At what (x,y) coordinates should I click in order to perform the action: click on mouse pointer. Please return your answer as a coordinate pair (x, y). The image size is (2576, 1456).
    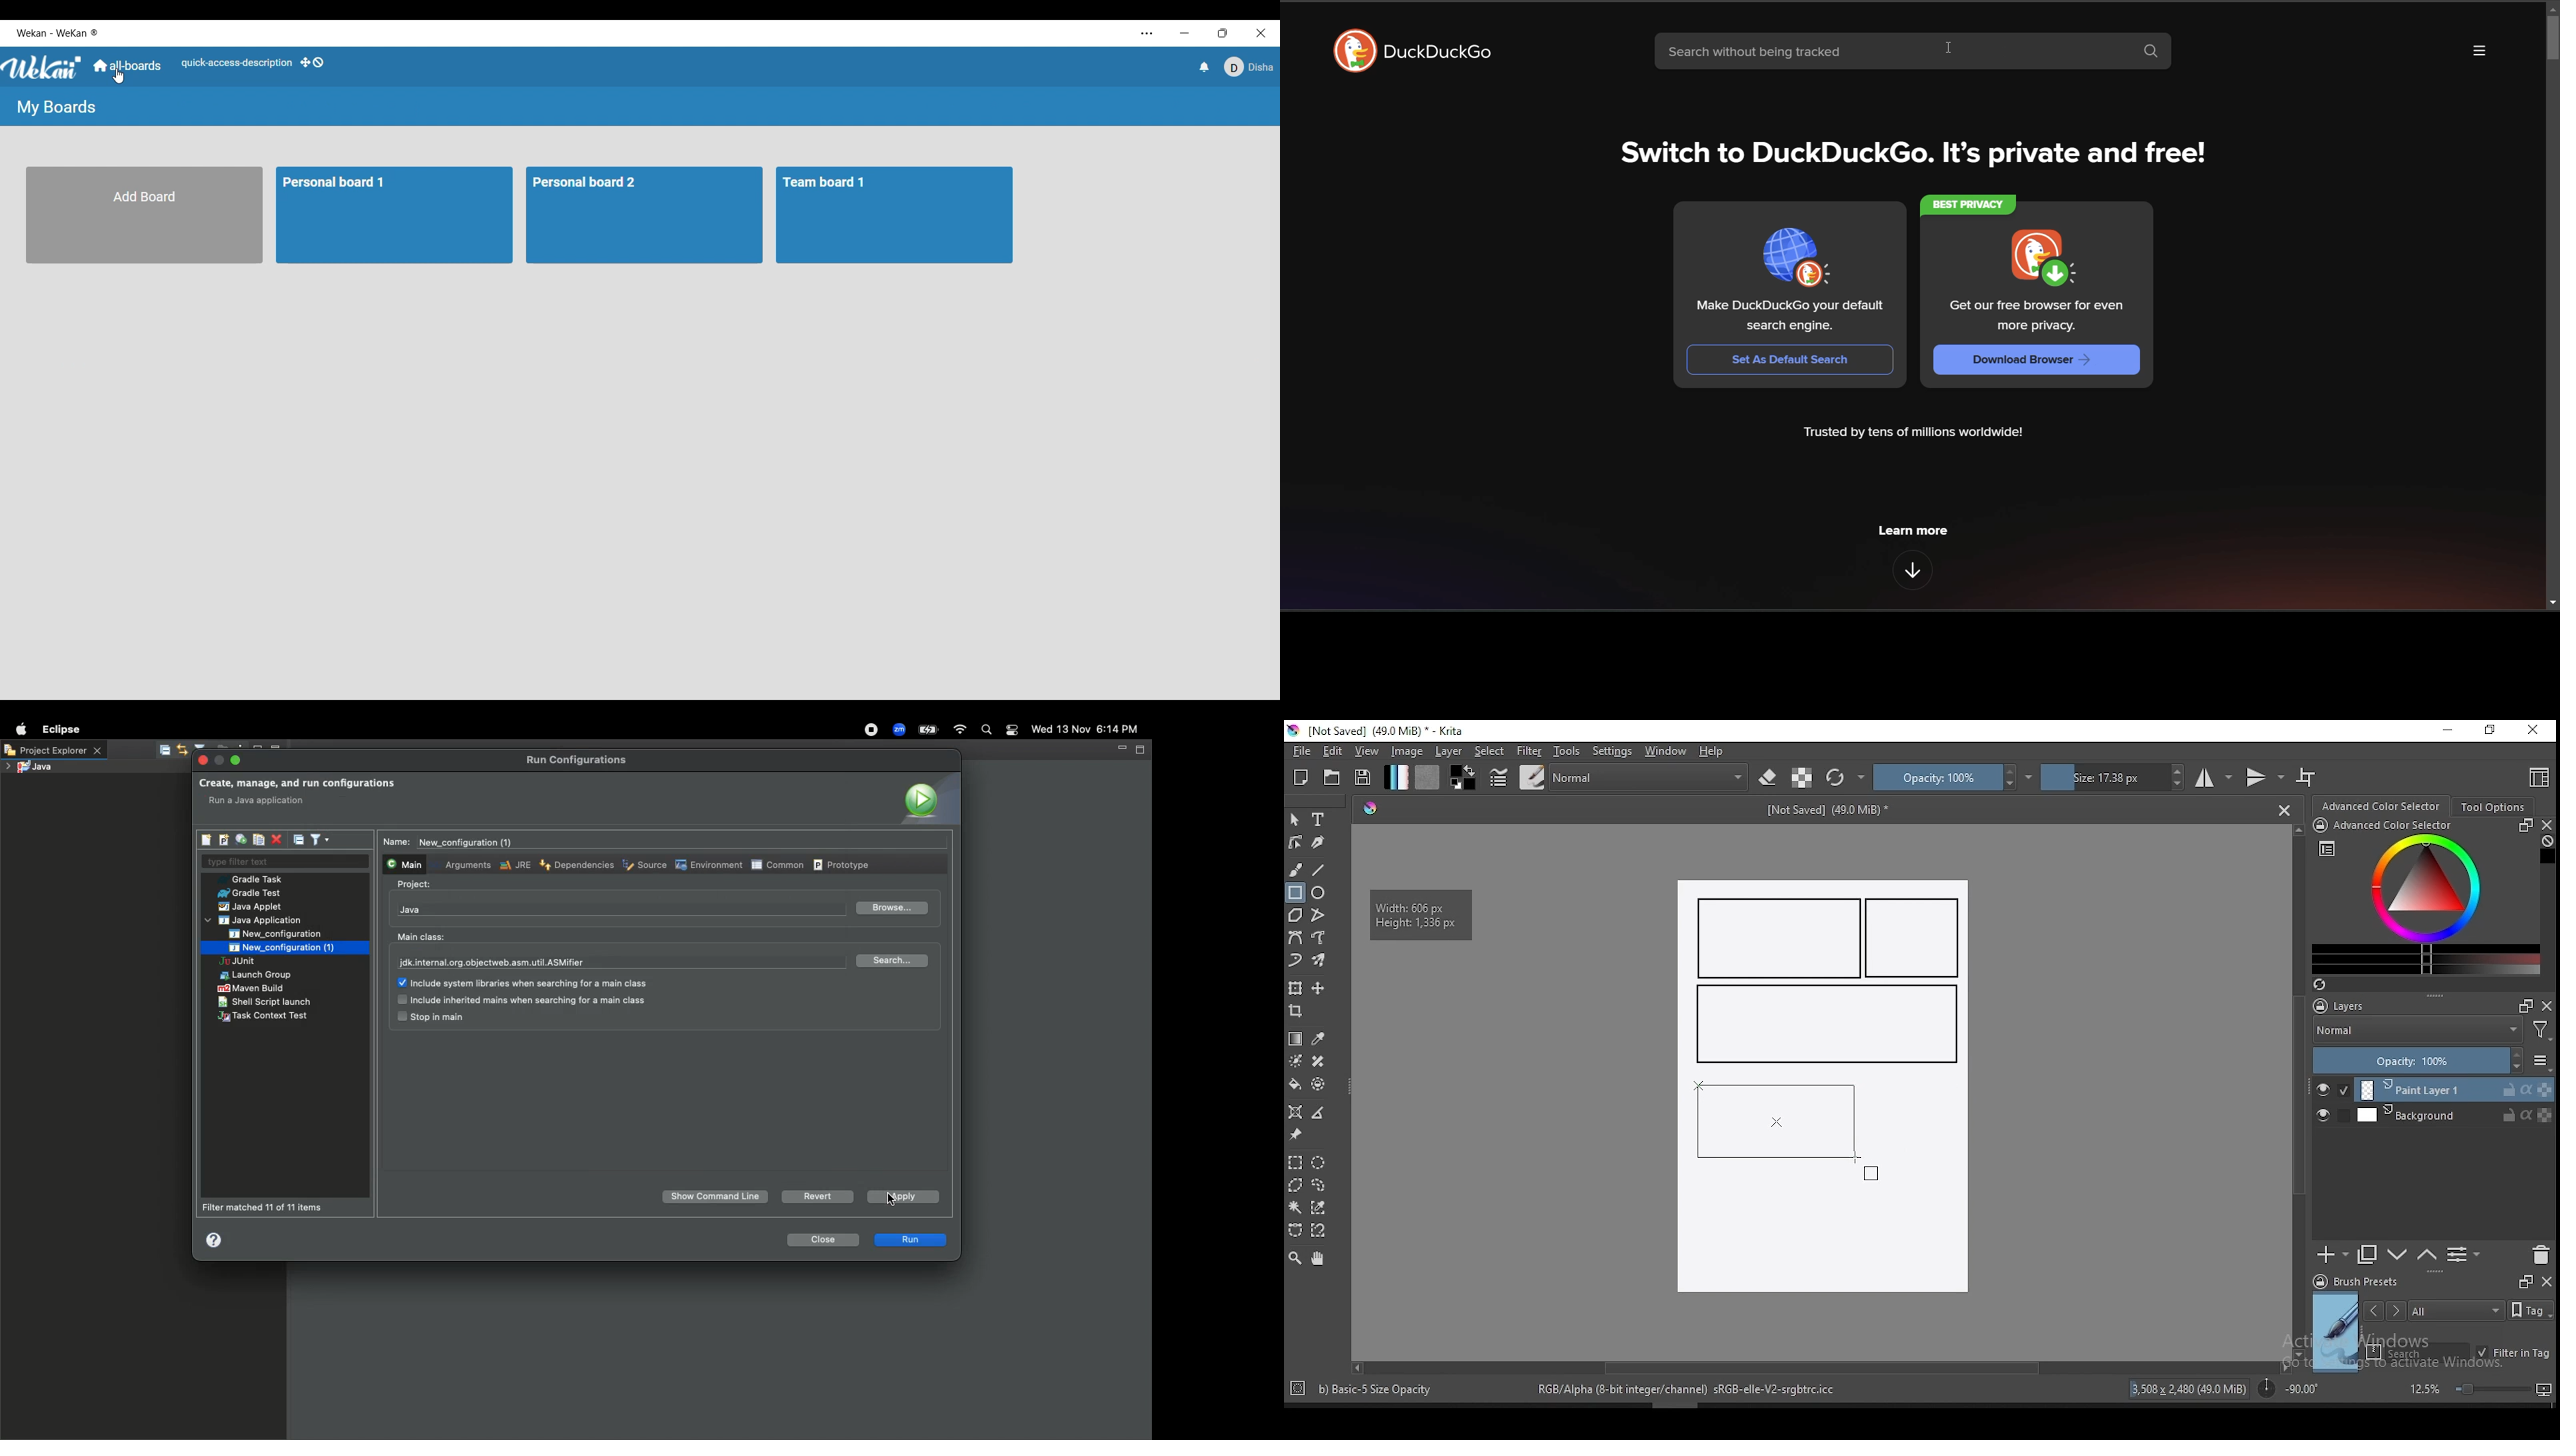
    Looking at the image, I should click on (1867, 1169).